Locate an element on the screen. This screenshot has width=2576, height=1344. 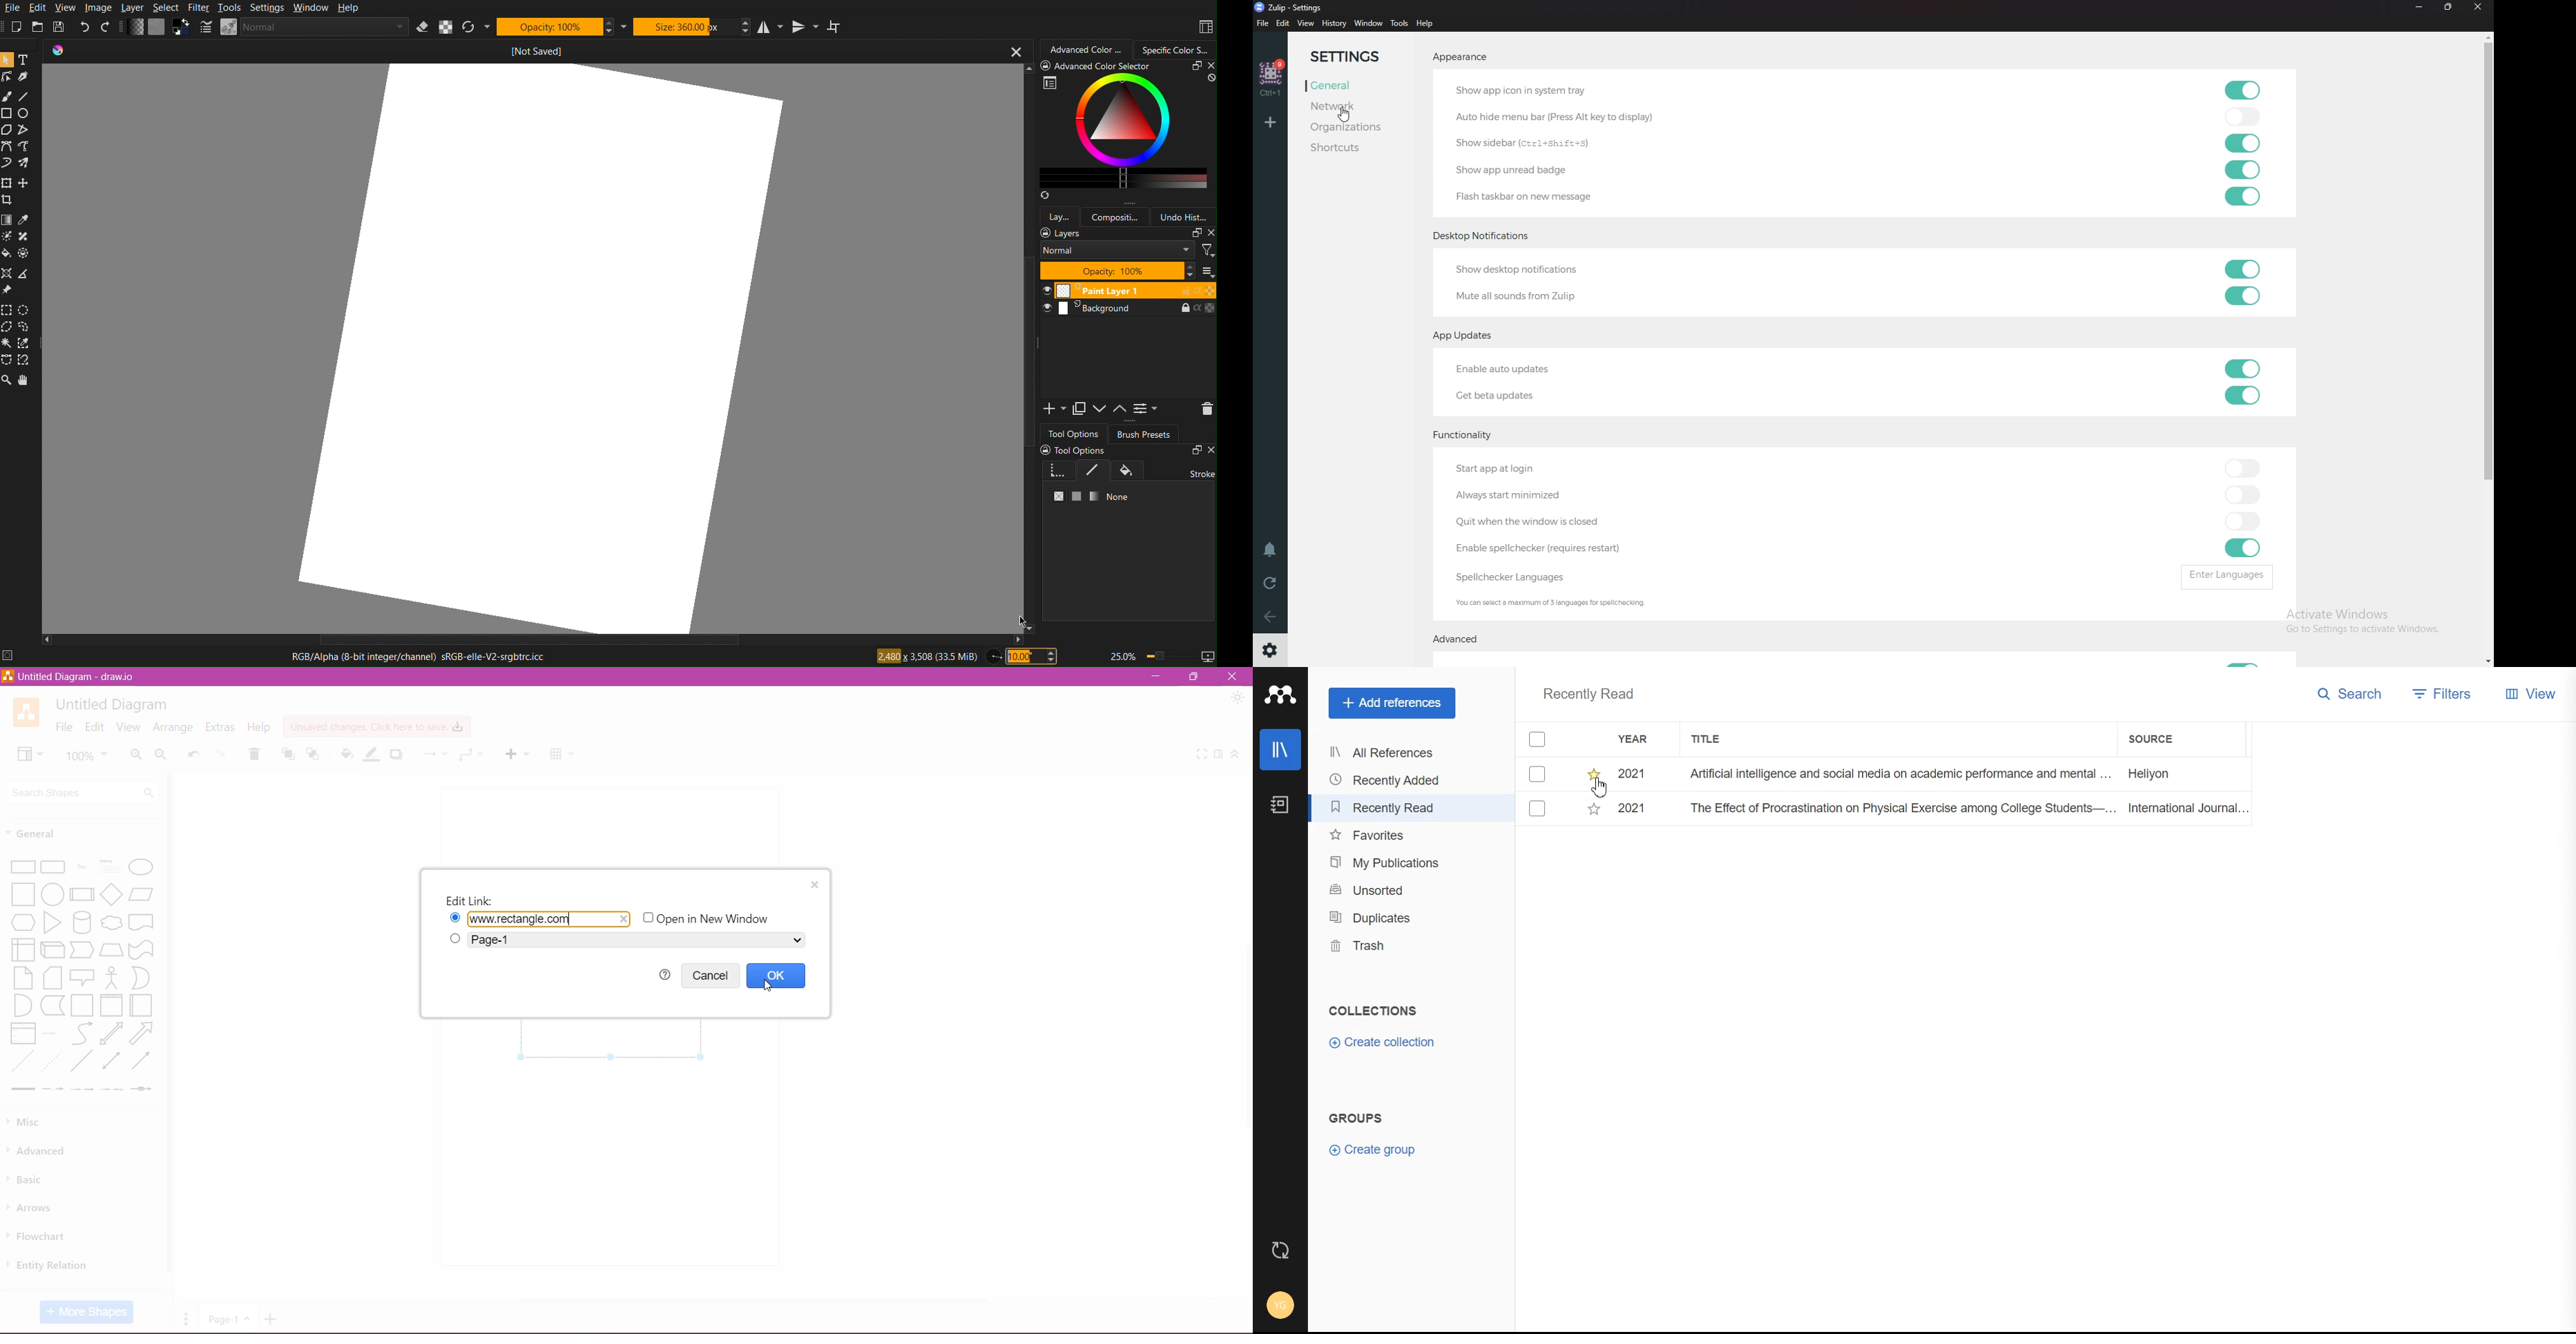
Open is located at coordinates (36, 27).